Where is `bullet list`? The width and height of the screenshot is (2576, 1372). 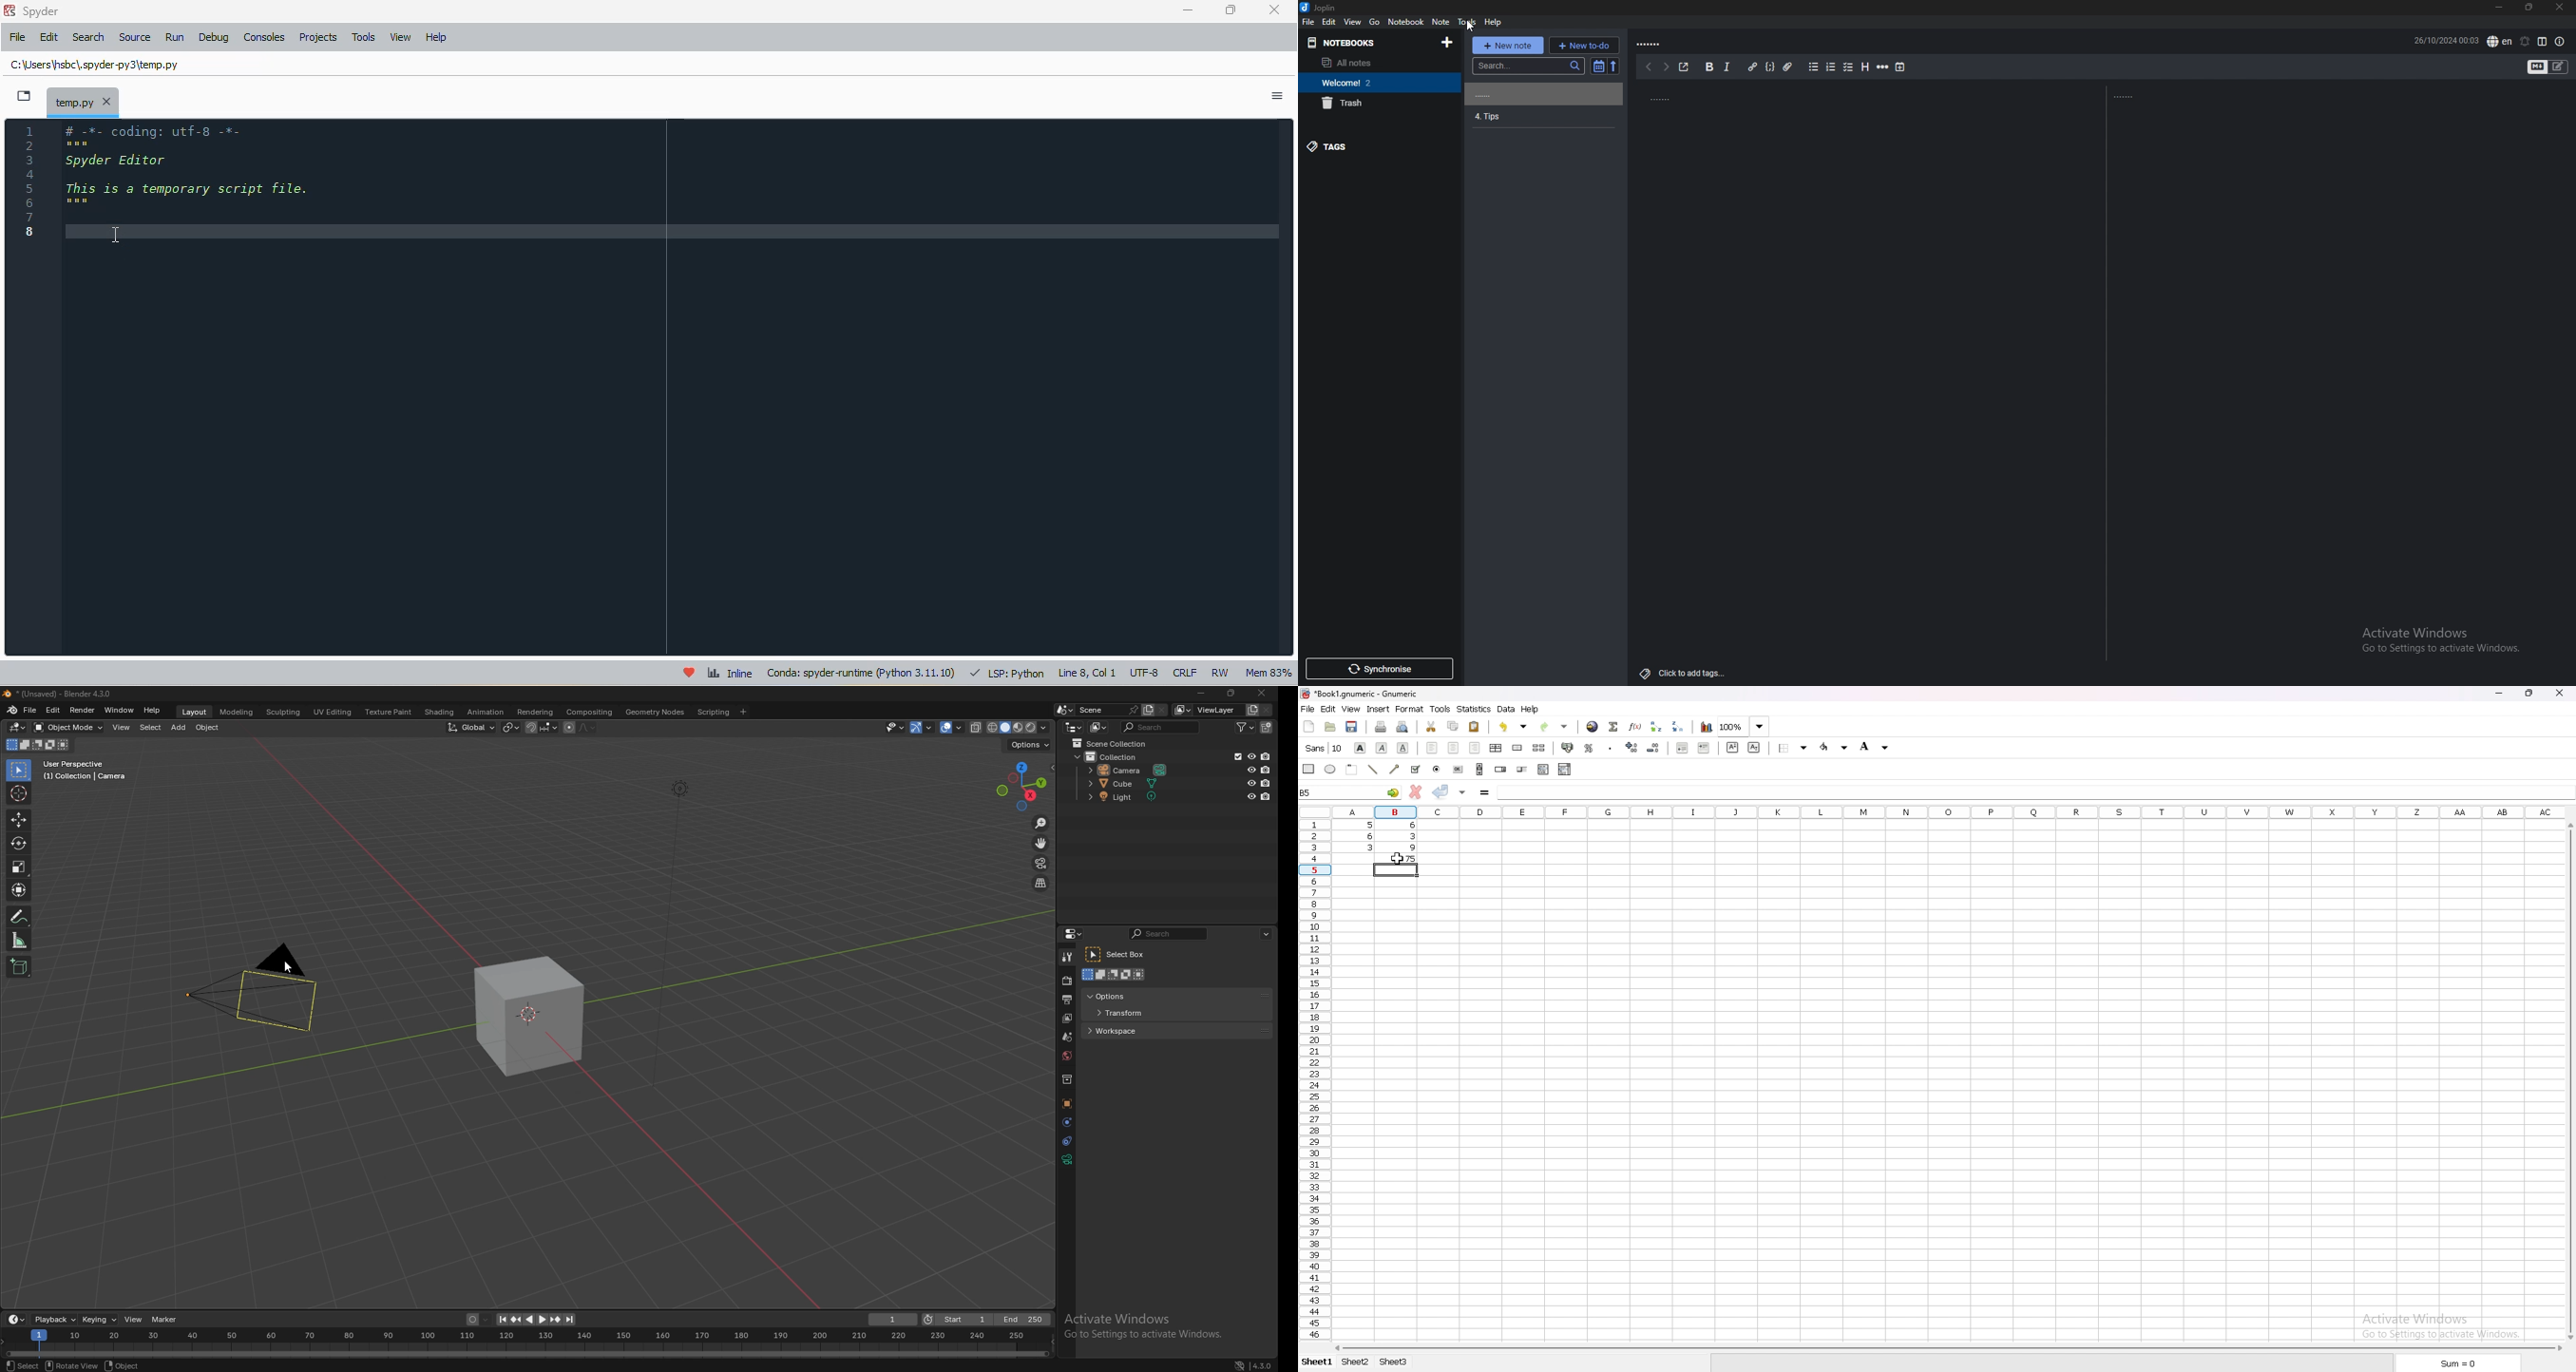
bullet list is located at coordinates (1815, 67).